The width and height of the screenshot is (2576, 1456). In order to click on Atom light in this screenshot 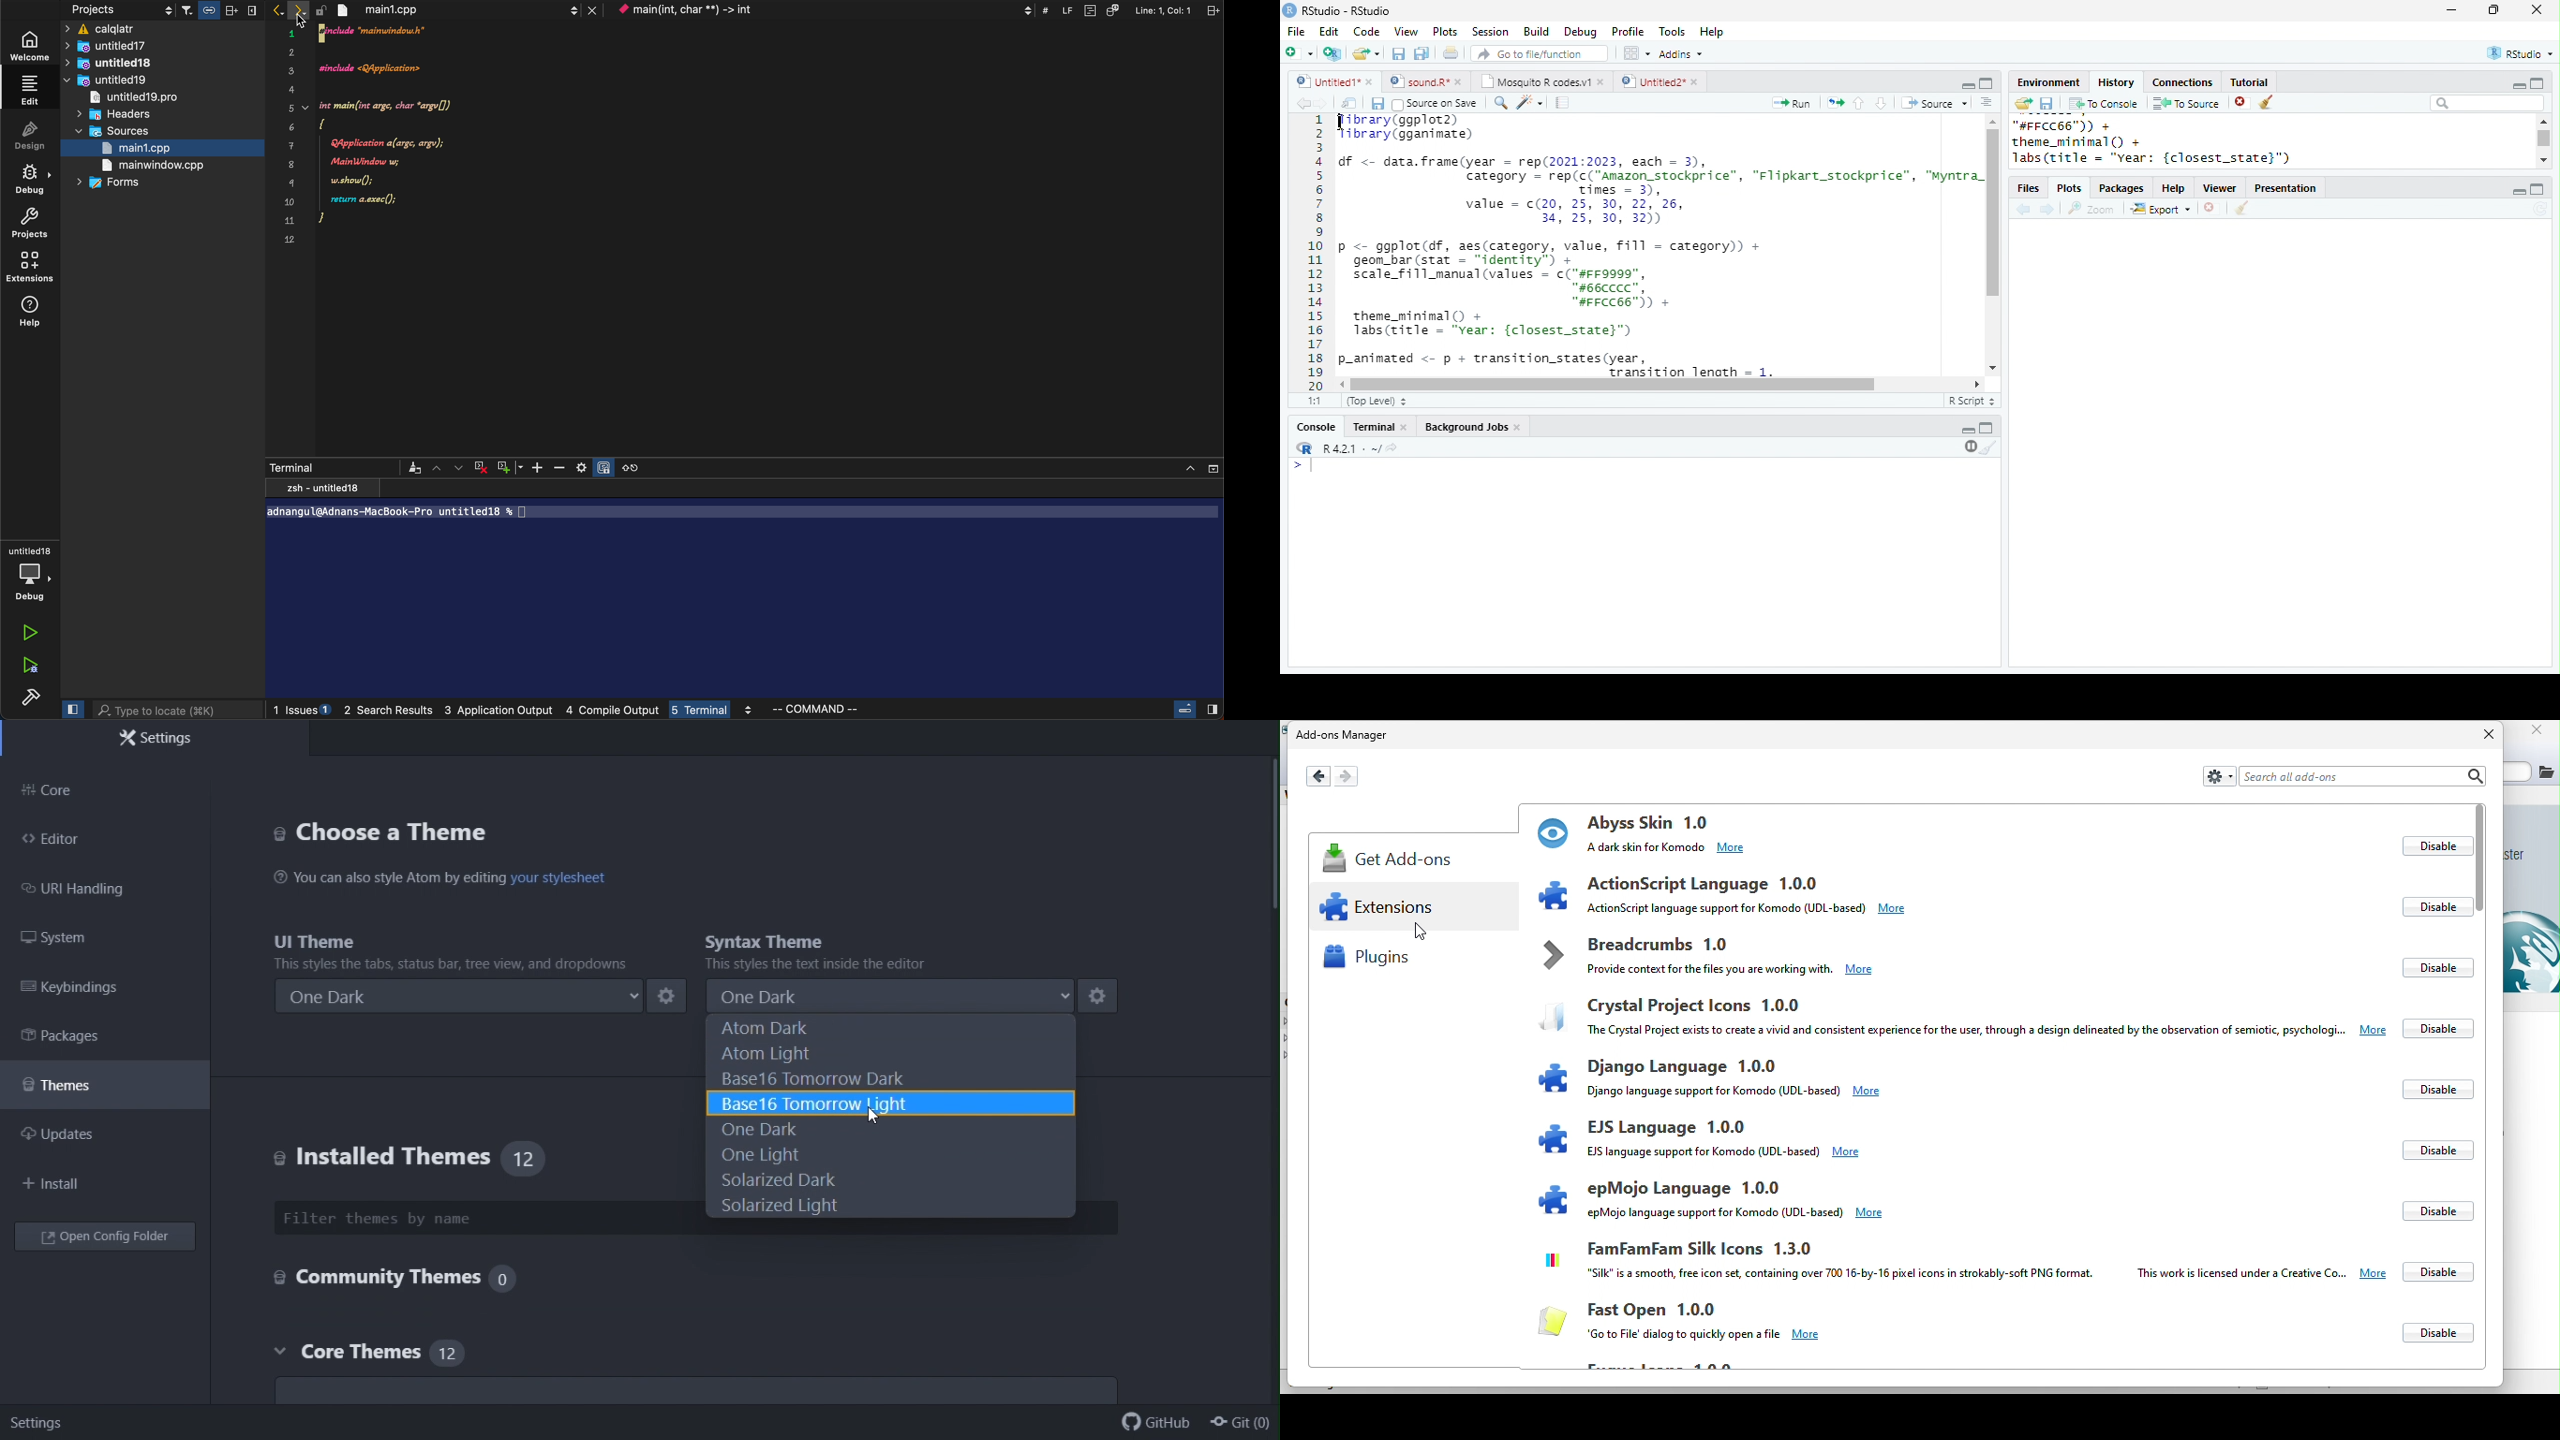, I will do `click(891, 1056)`.